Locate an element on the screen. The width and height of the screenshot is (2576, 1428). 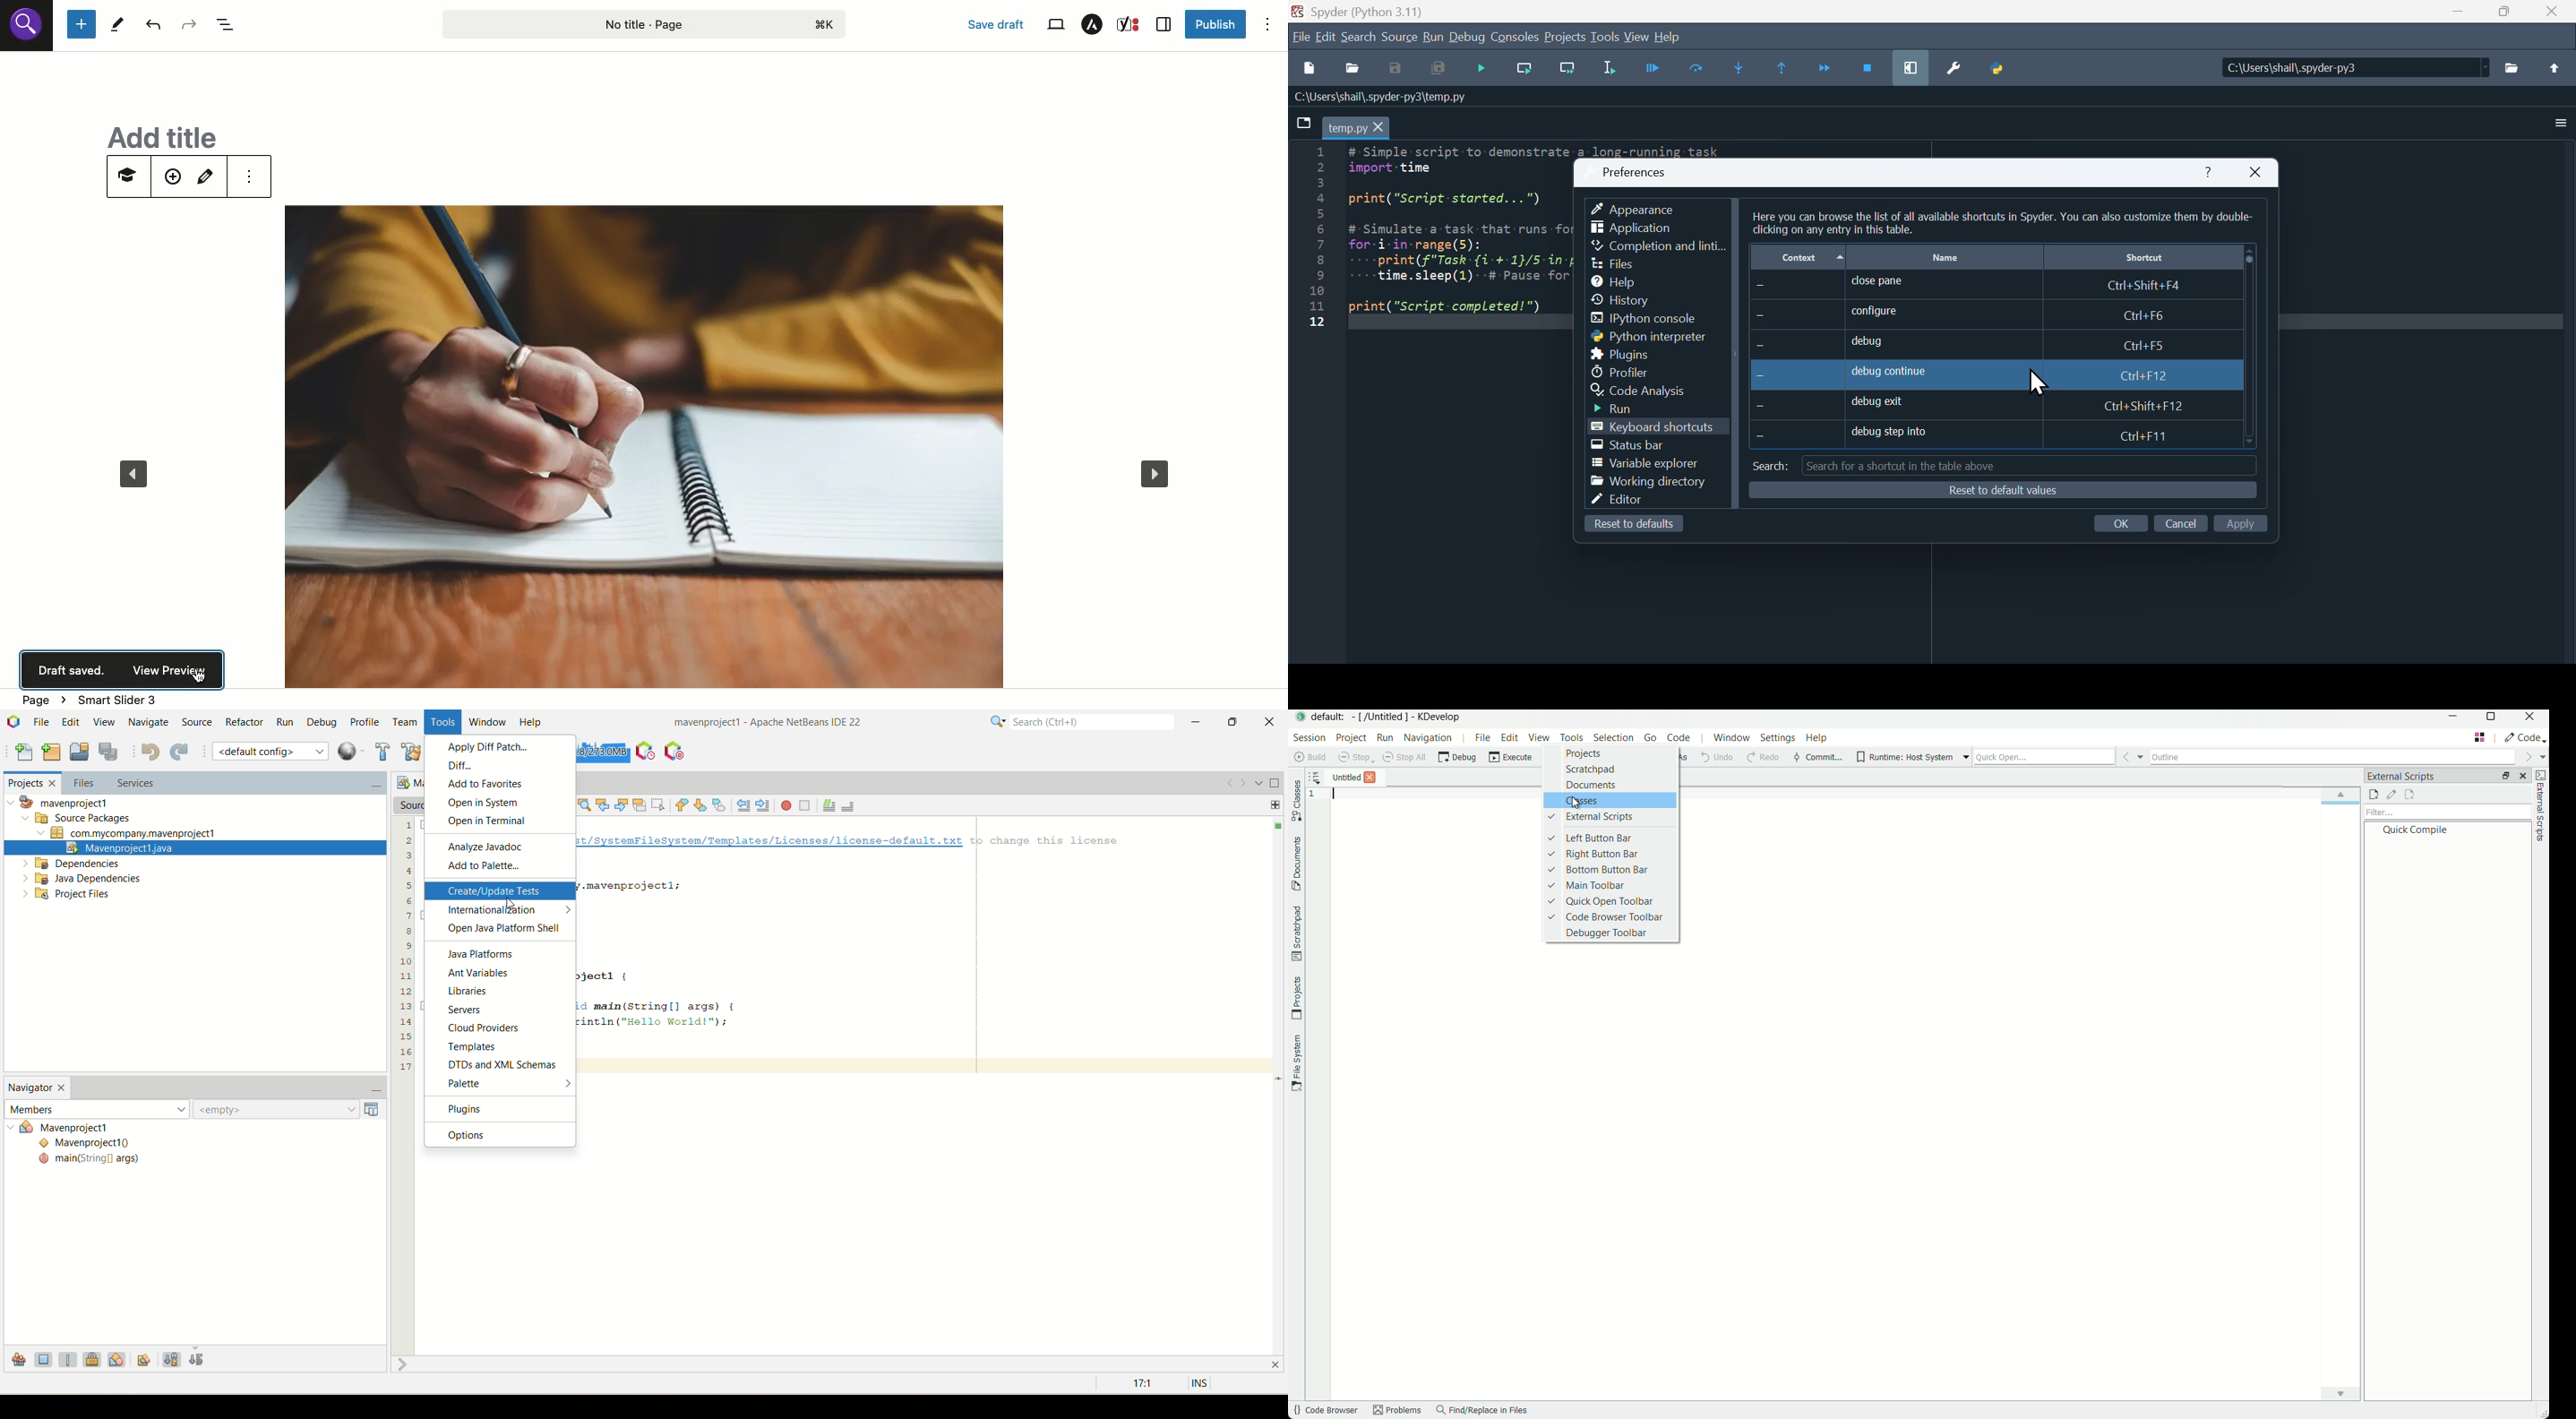
Python path manager is located at coordinates (2001, 66).